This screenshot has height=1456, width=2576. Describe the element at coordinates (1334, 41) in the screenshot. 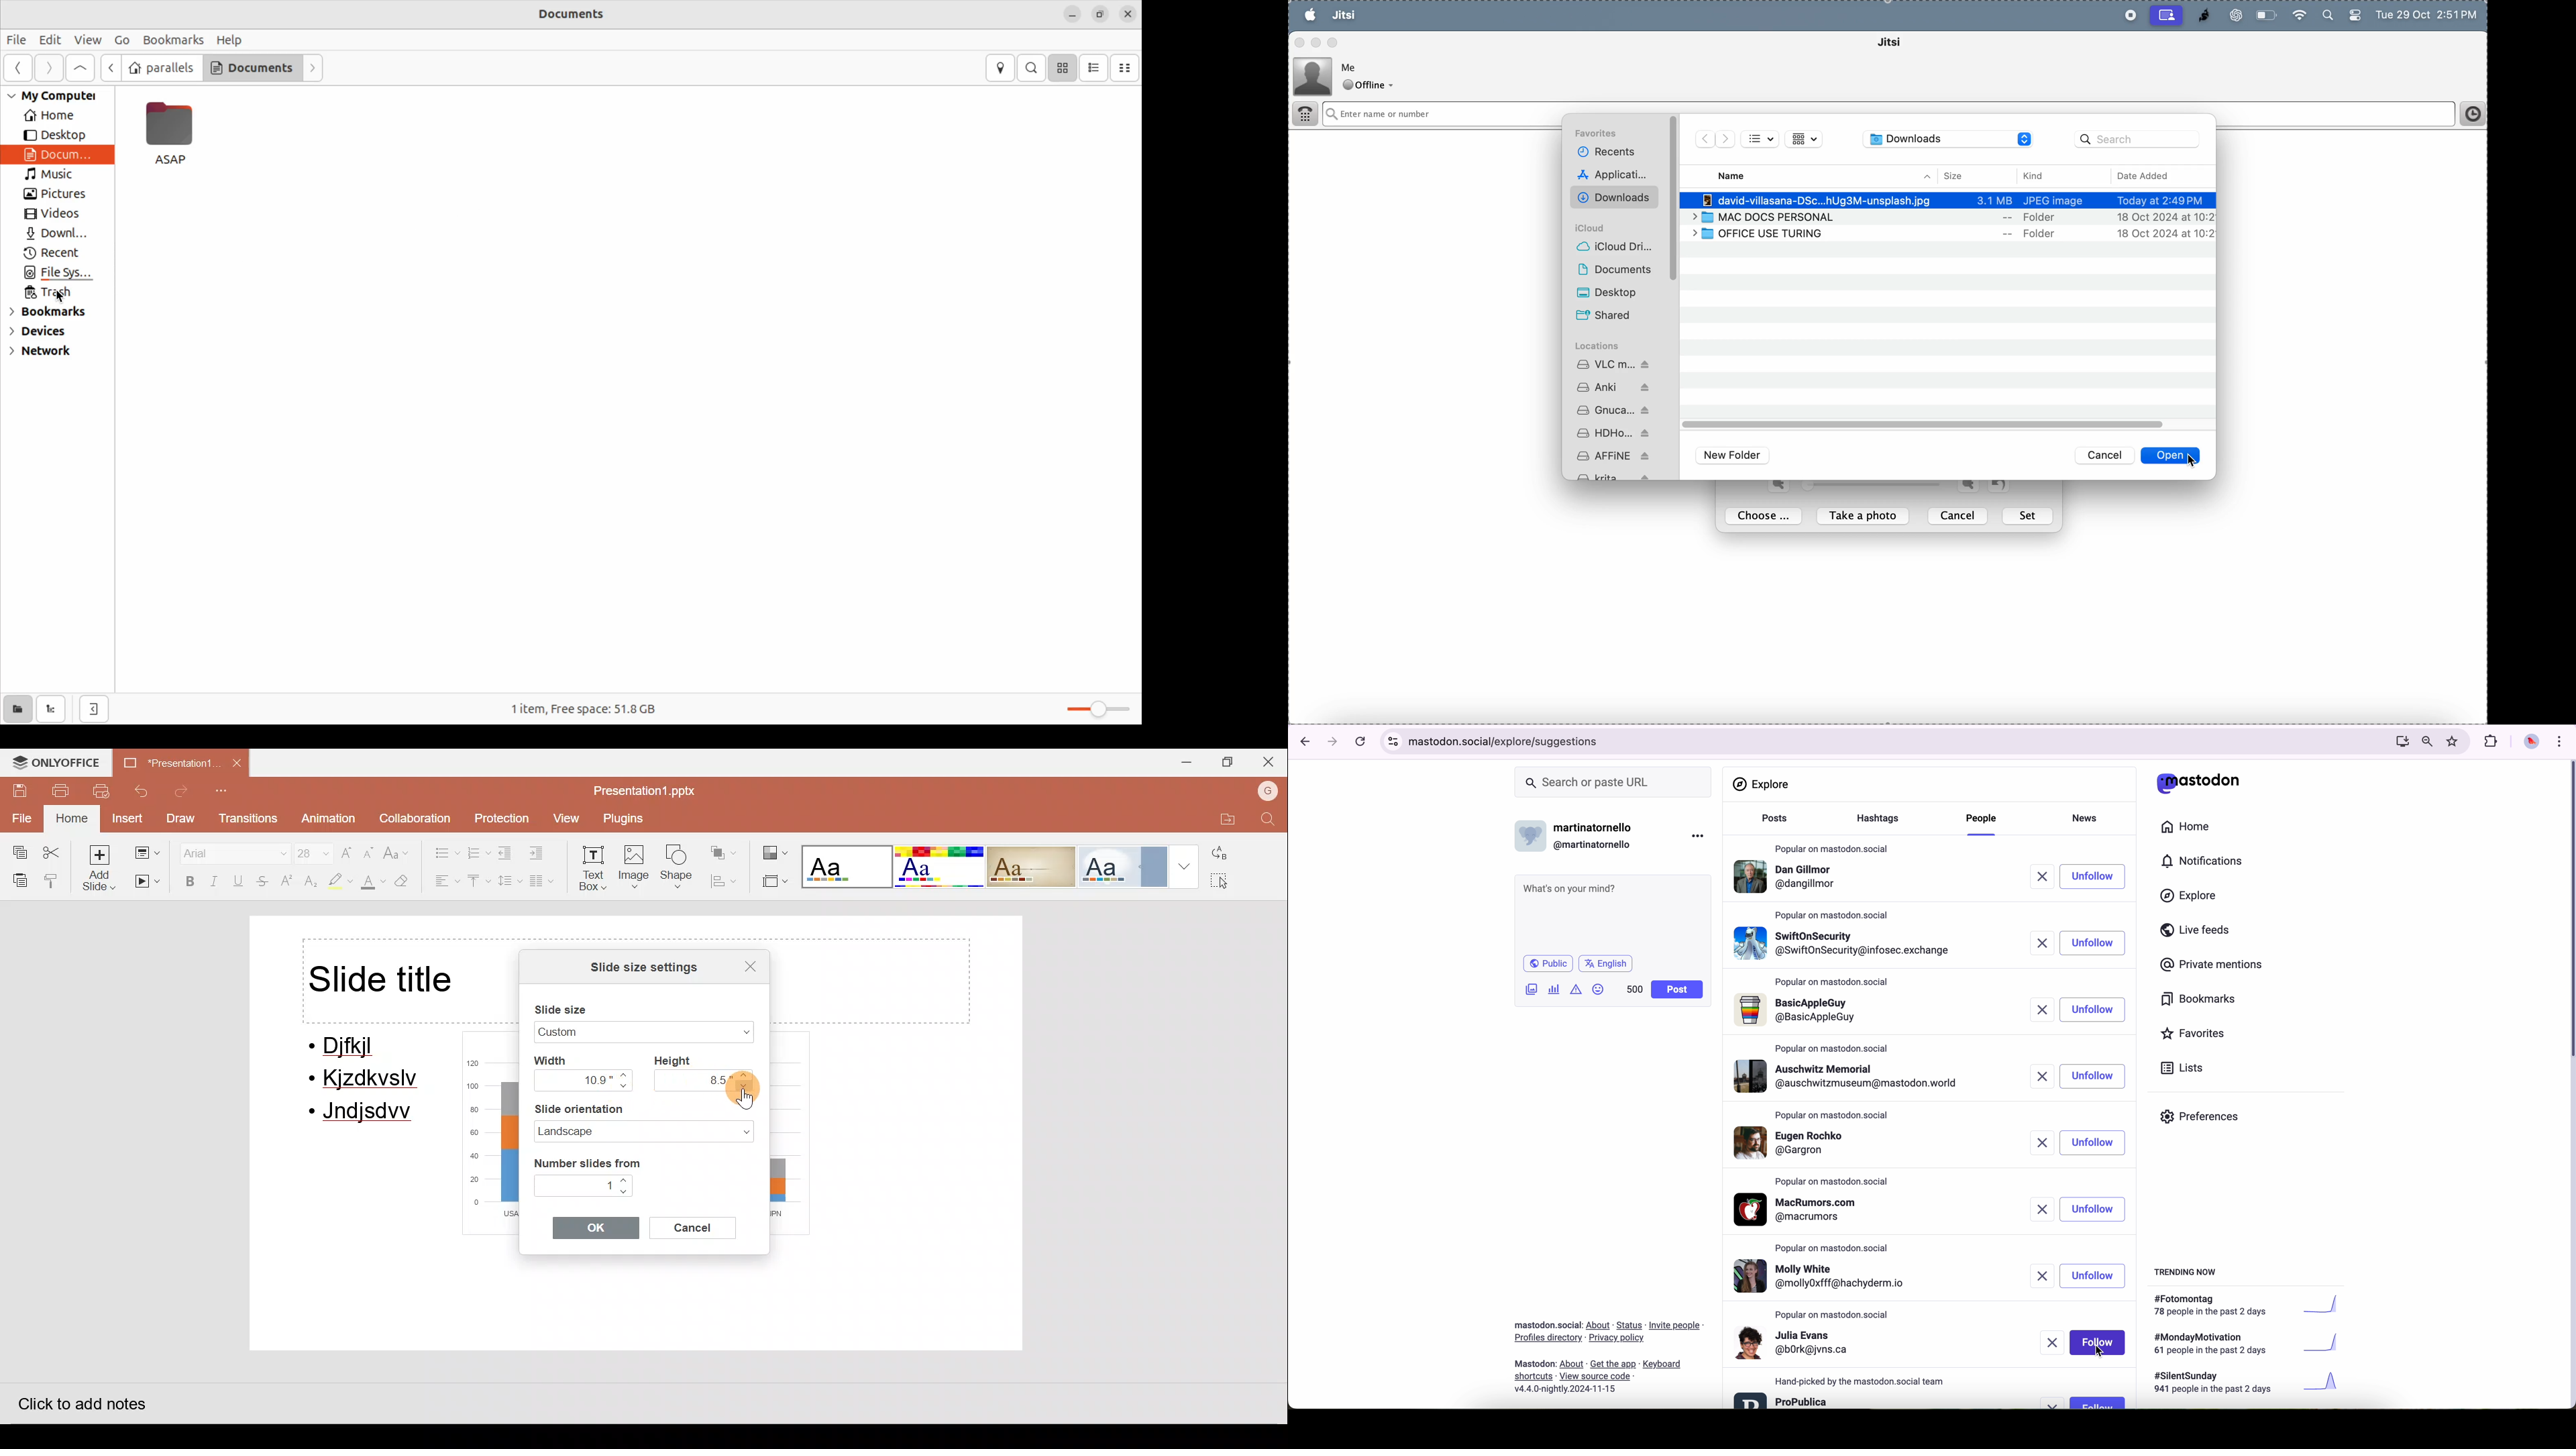

I see `maximize` at that location.